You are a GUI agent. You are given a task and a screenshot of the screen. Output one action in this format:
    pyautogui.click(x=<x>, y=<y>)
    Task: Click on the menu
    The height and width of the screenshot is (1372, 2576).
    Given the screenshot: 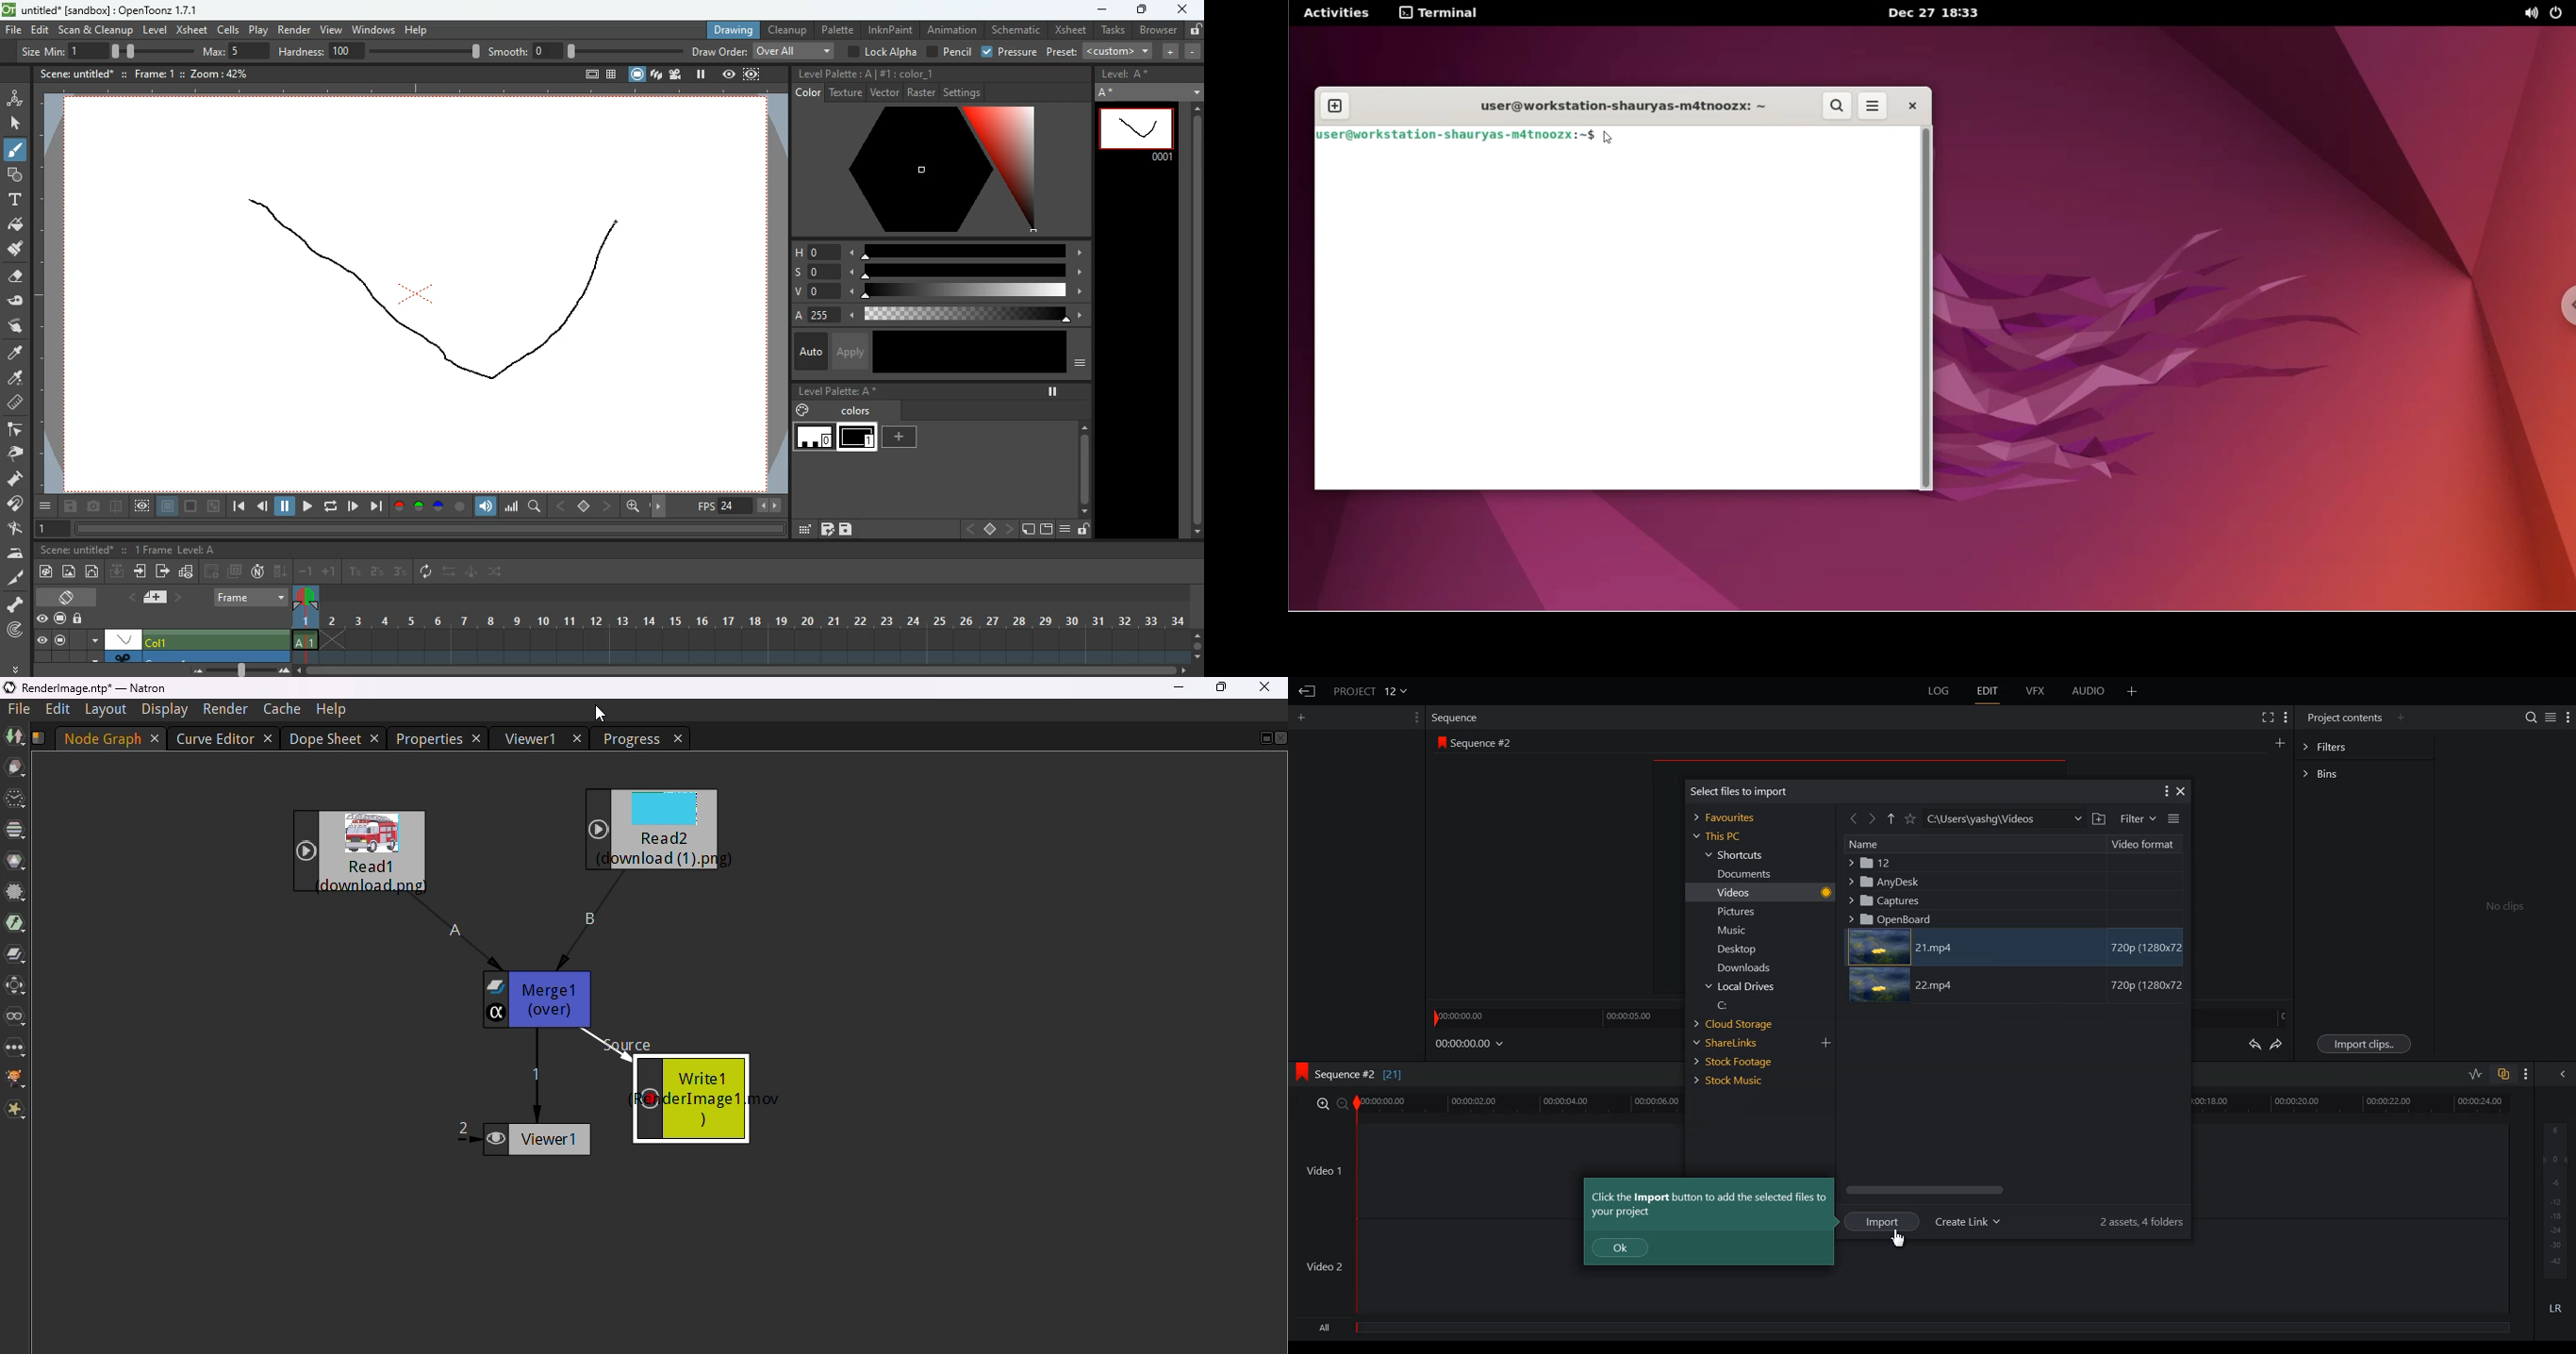 What is the action you would take?
    pyautogui.click(x=1081, y=364)
    